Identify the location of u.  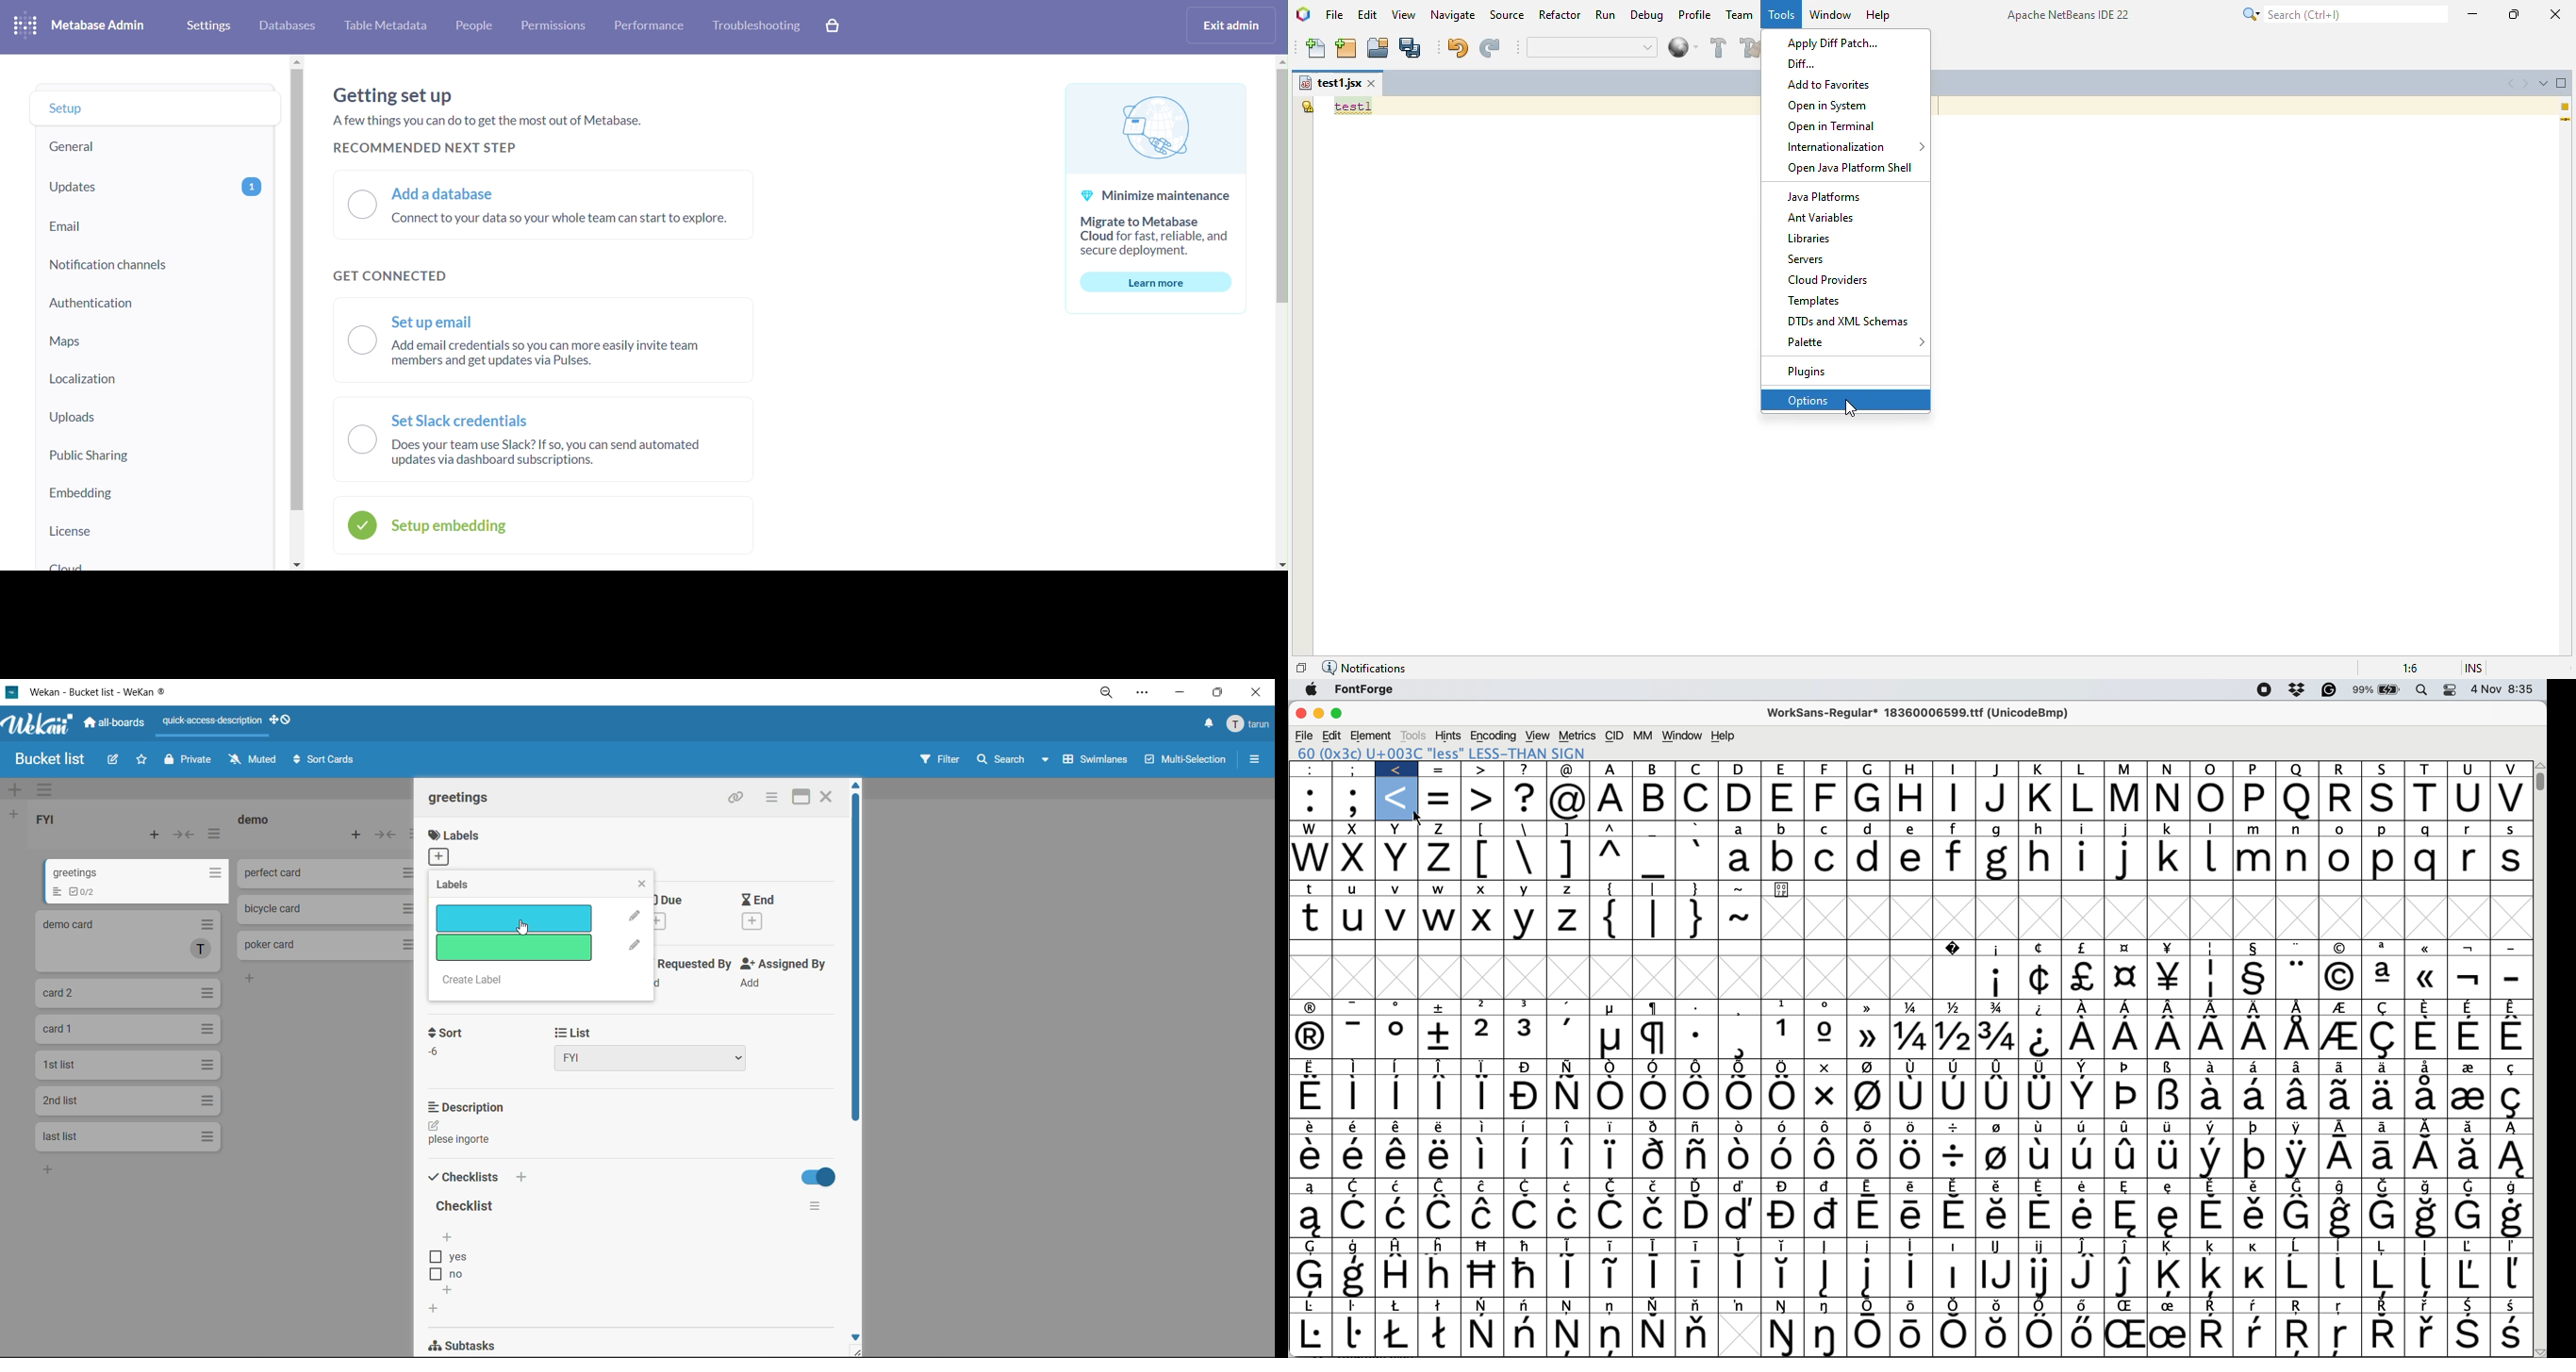
(1355, 919).